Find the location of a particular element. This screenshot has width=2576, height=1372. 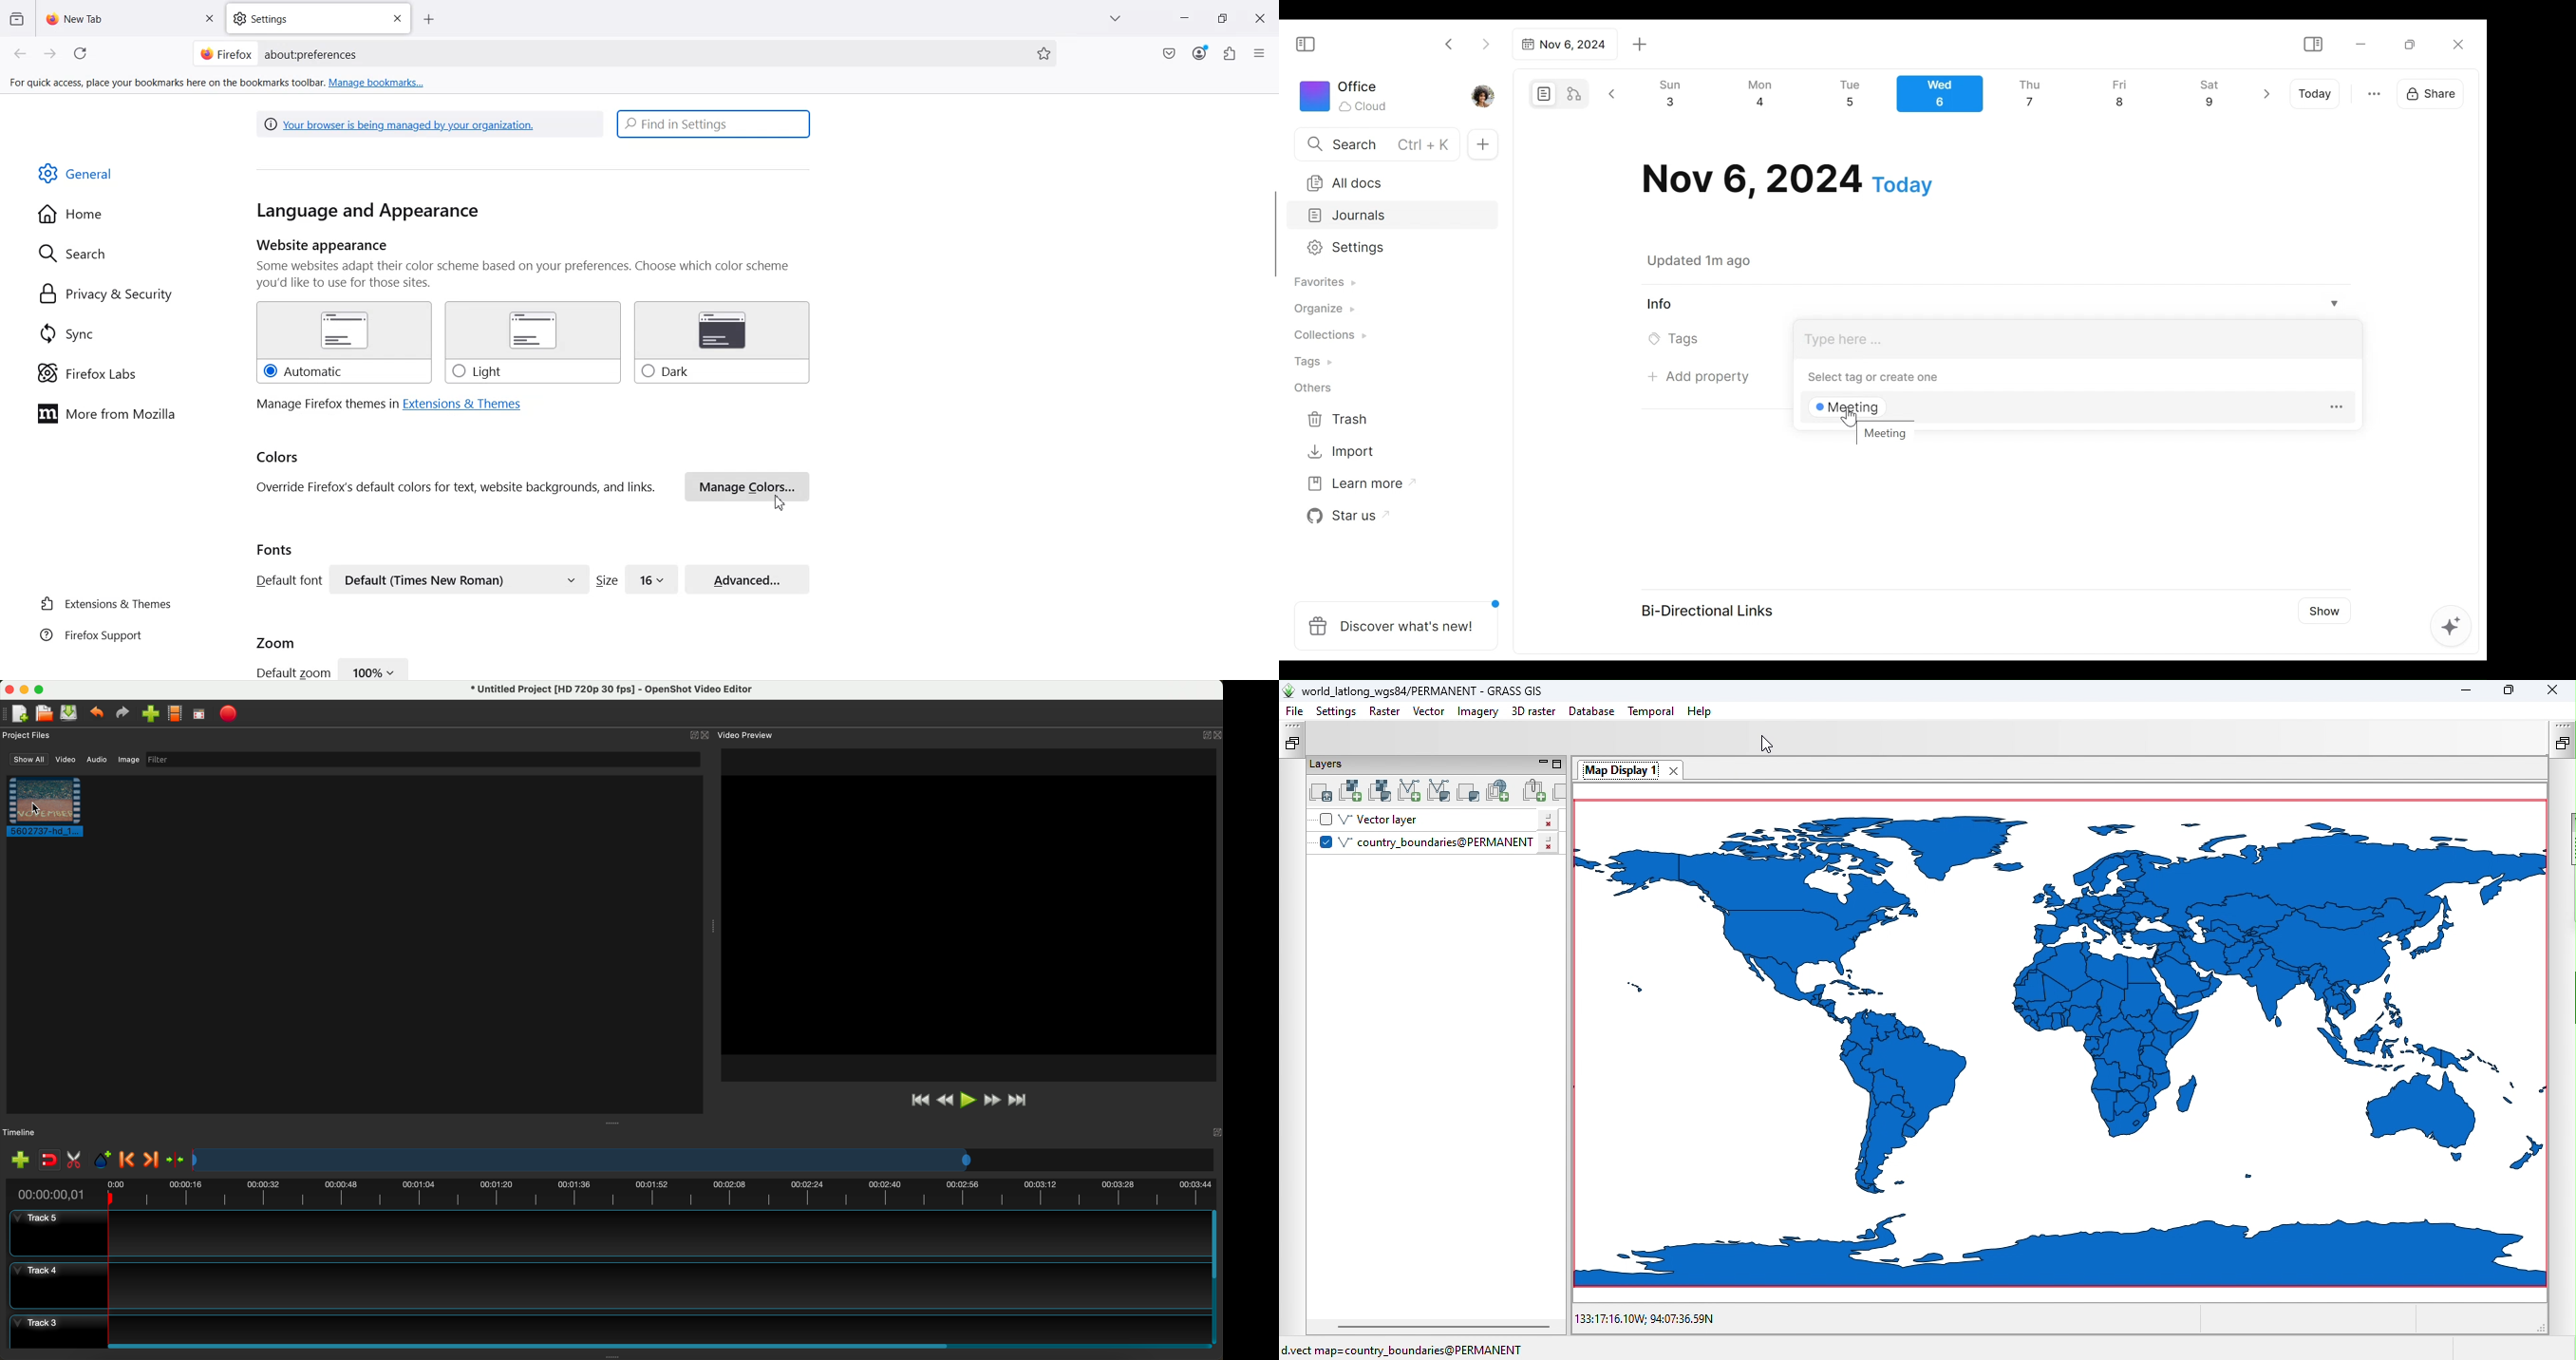

Close is located at coordinates (1260, 19).